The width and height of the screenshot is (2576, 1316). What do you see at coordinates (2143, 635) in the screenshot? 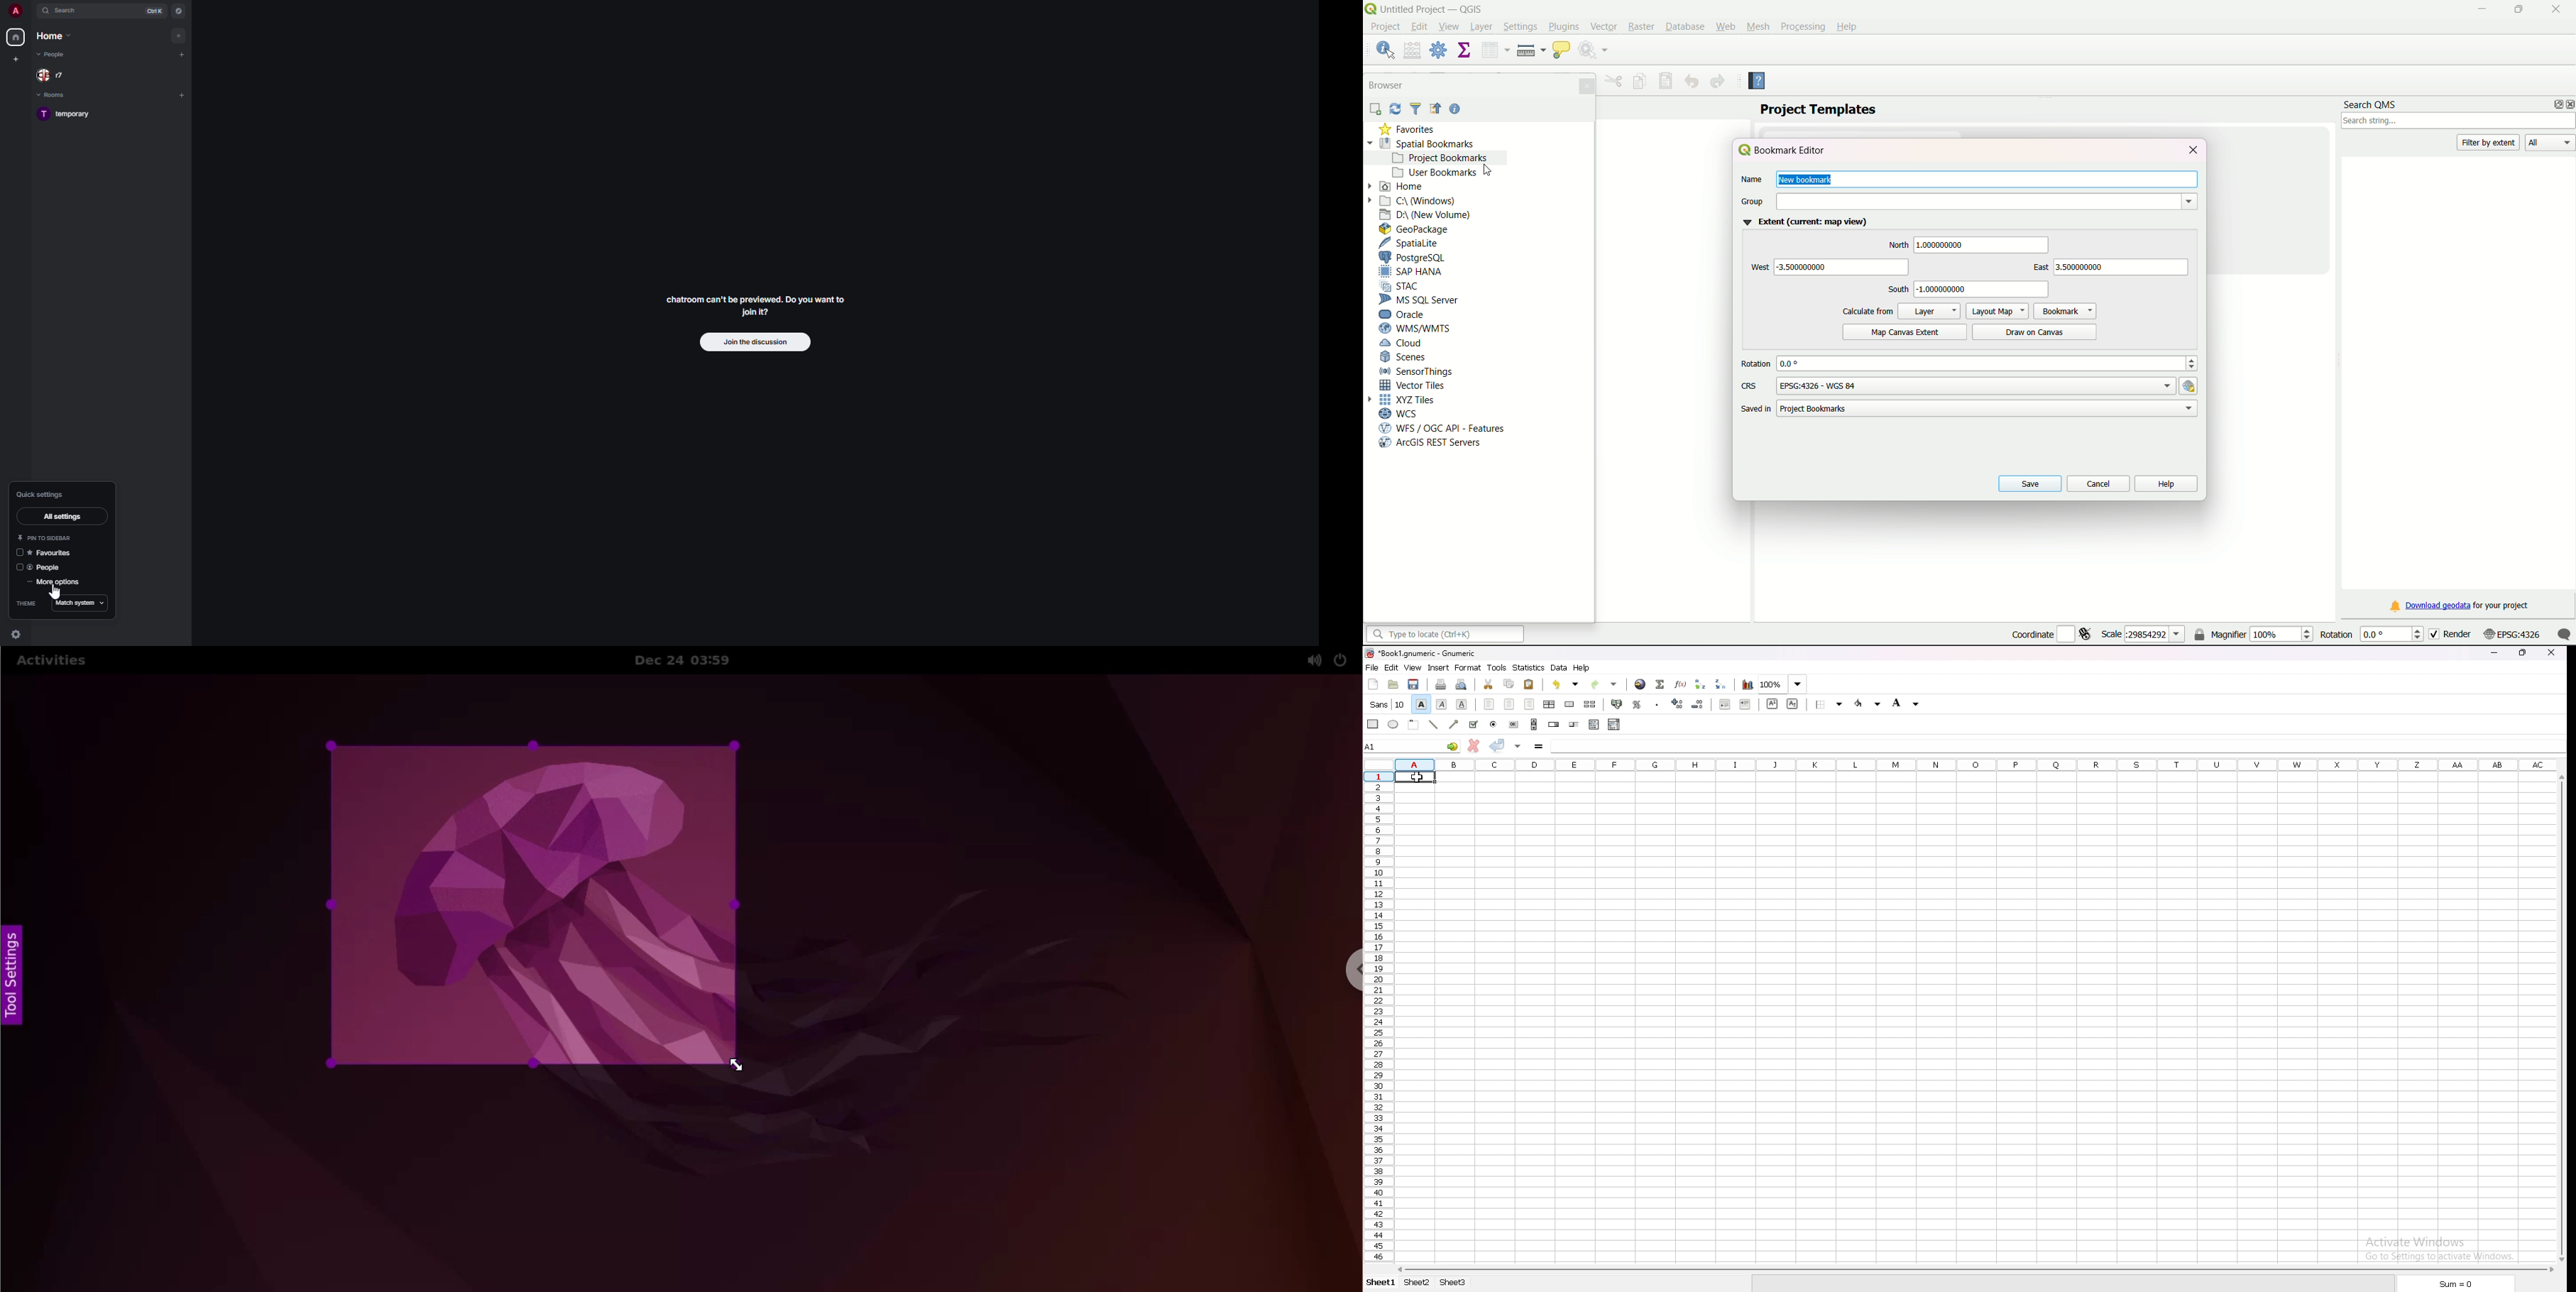
I see `scale` at bounding box center [2143, 635].